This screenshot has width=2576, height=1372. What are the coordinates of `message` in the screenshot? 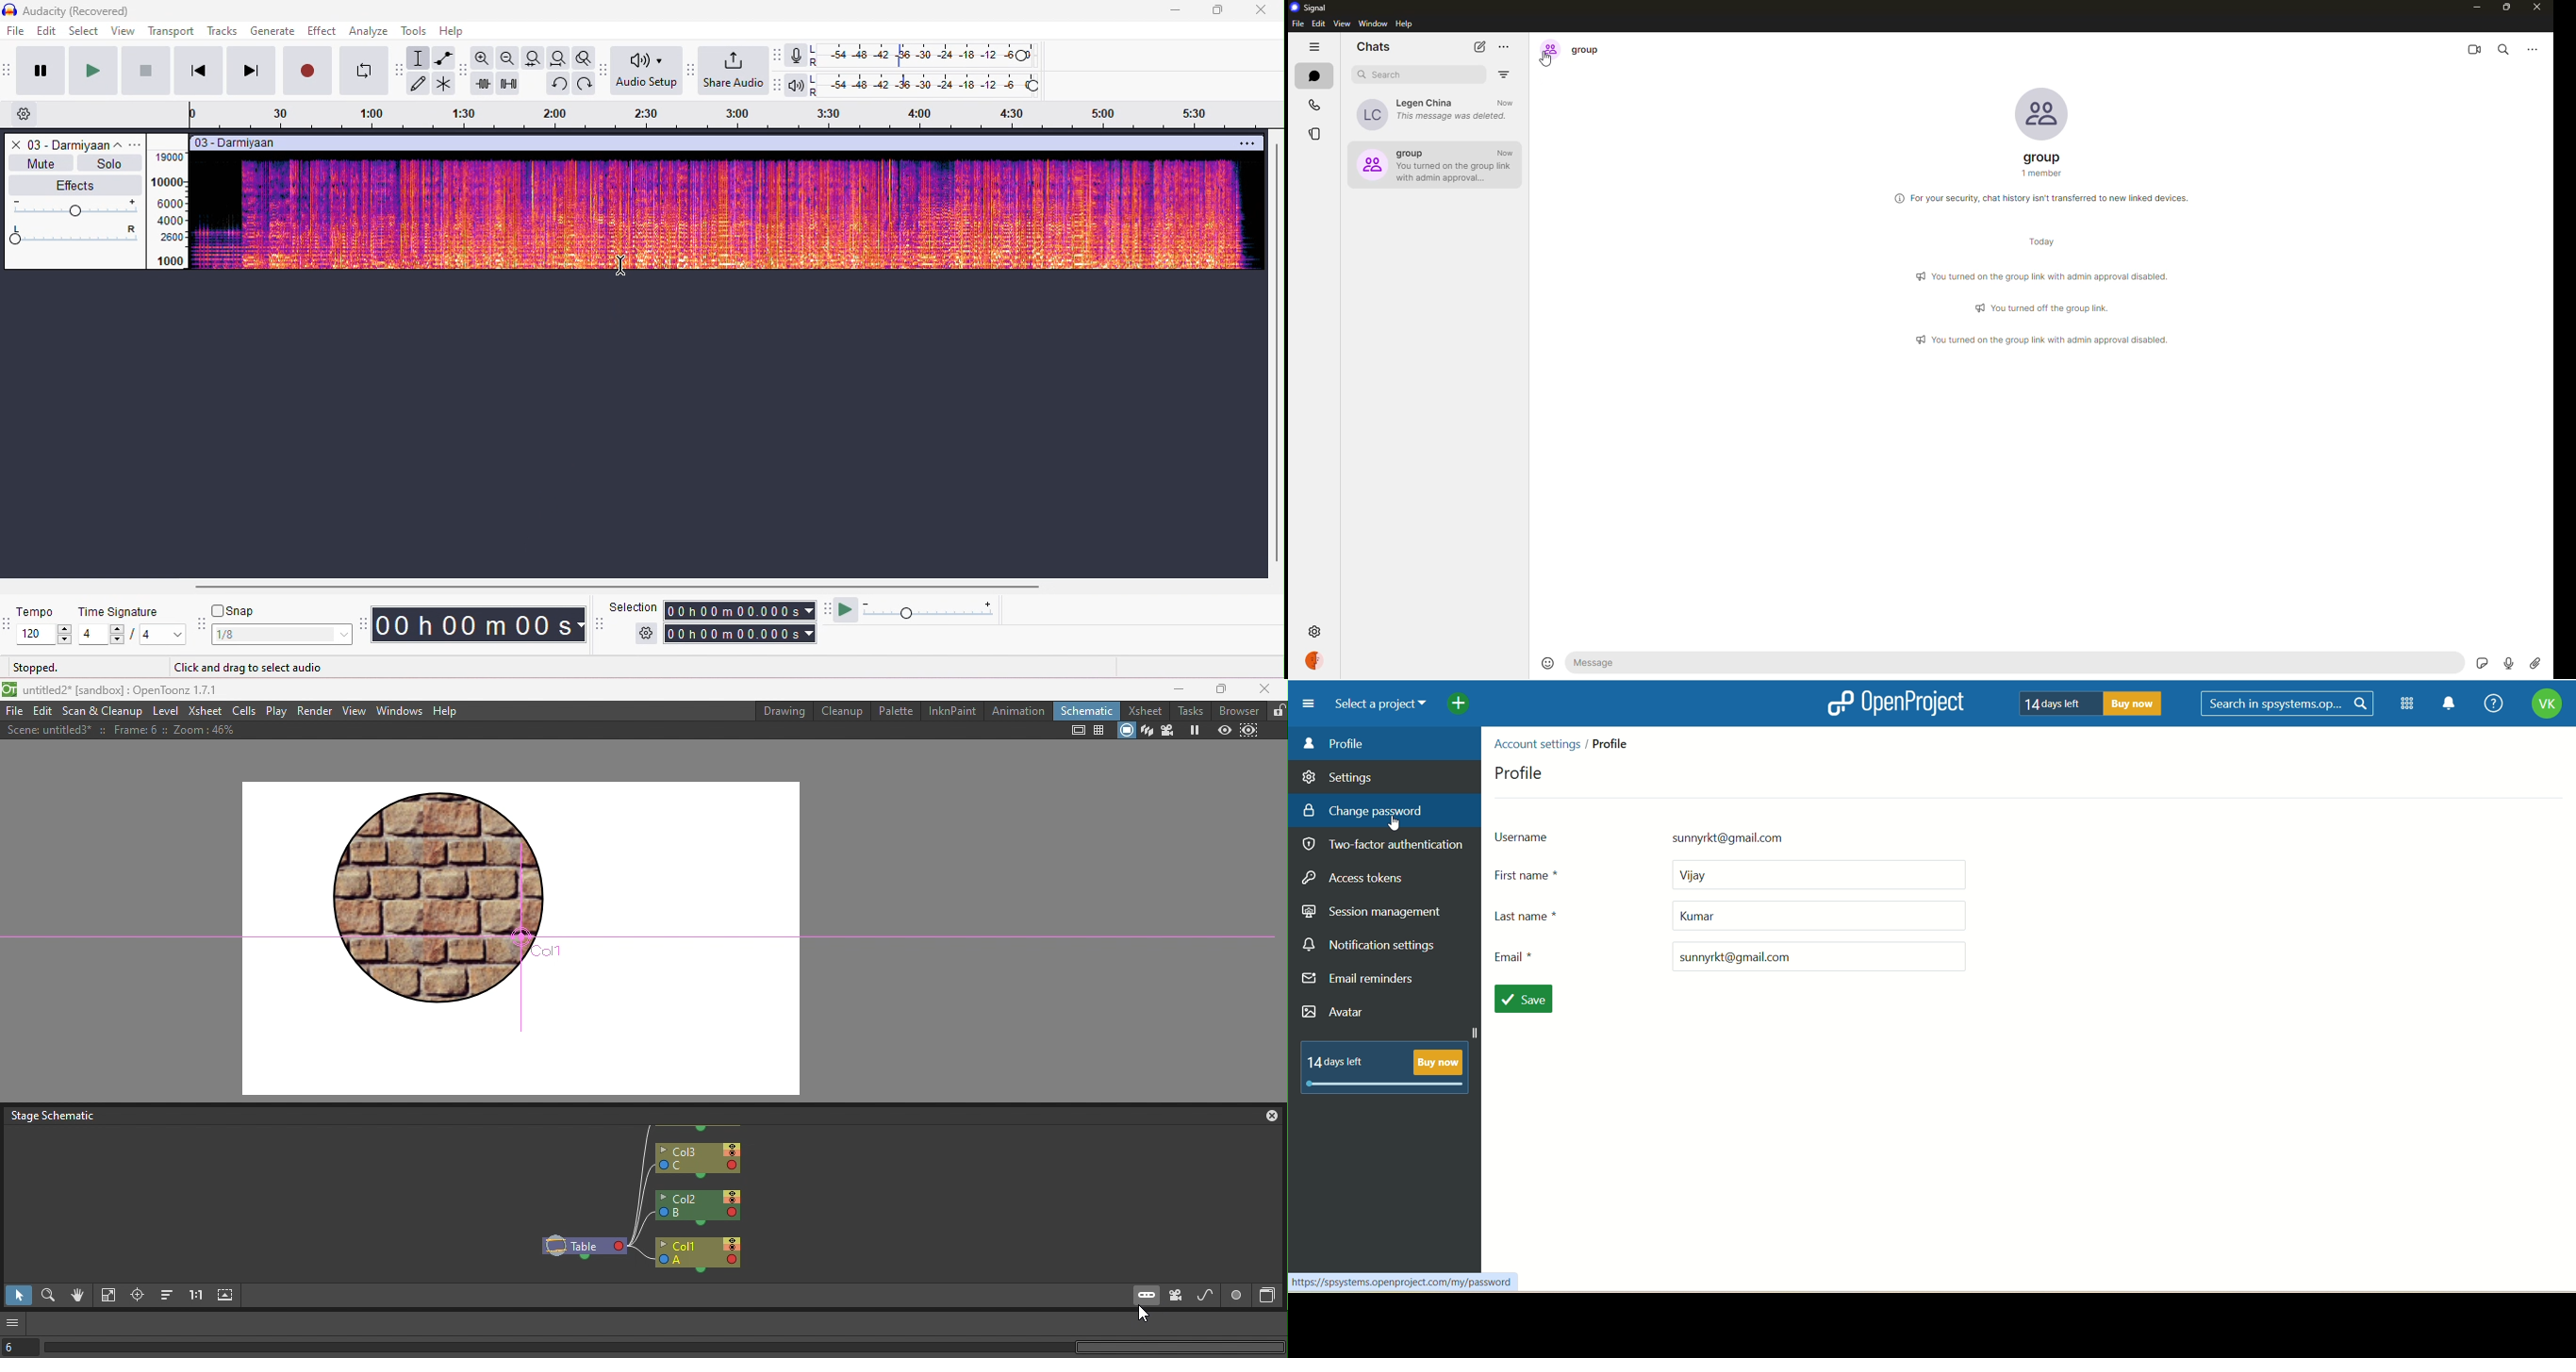 It's located at (1612, 664).